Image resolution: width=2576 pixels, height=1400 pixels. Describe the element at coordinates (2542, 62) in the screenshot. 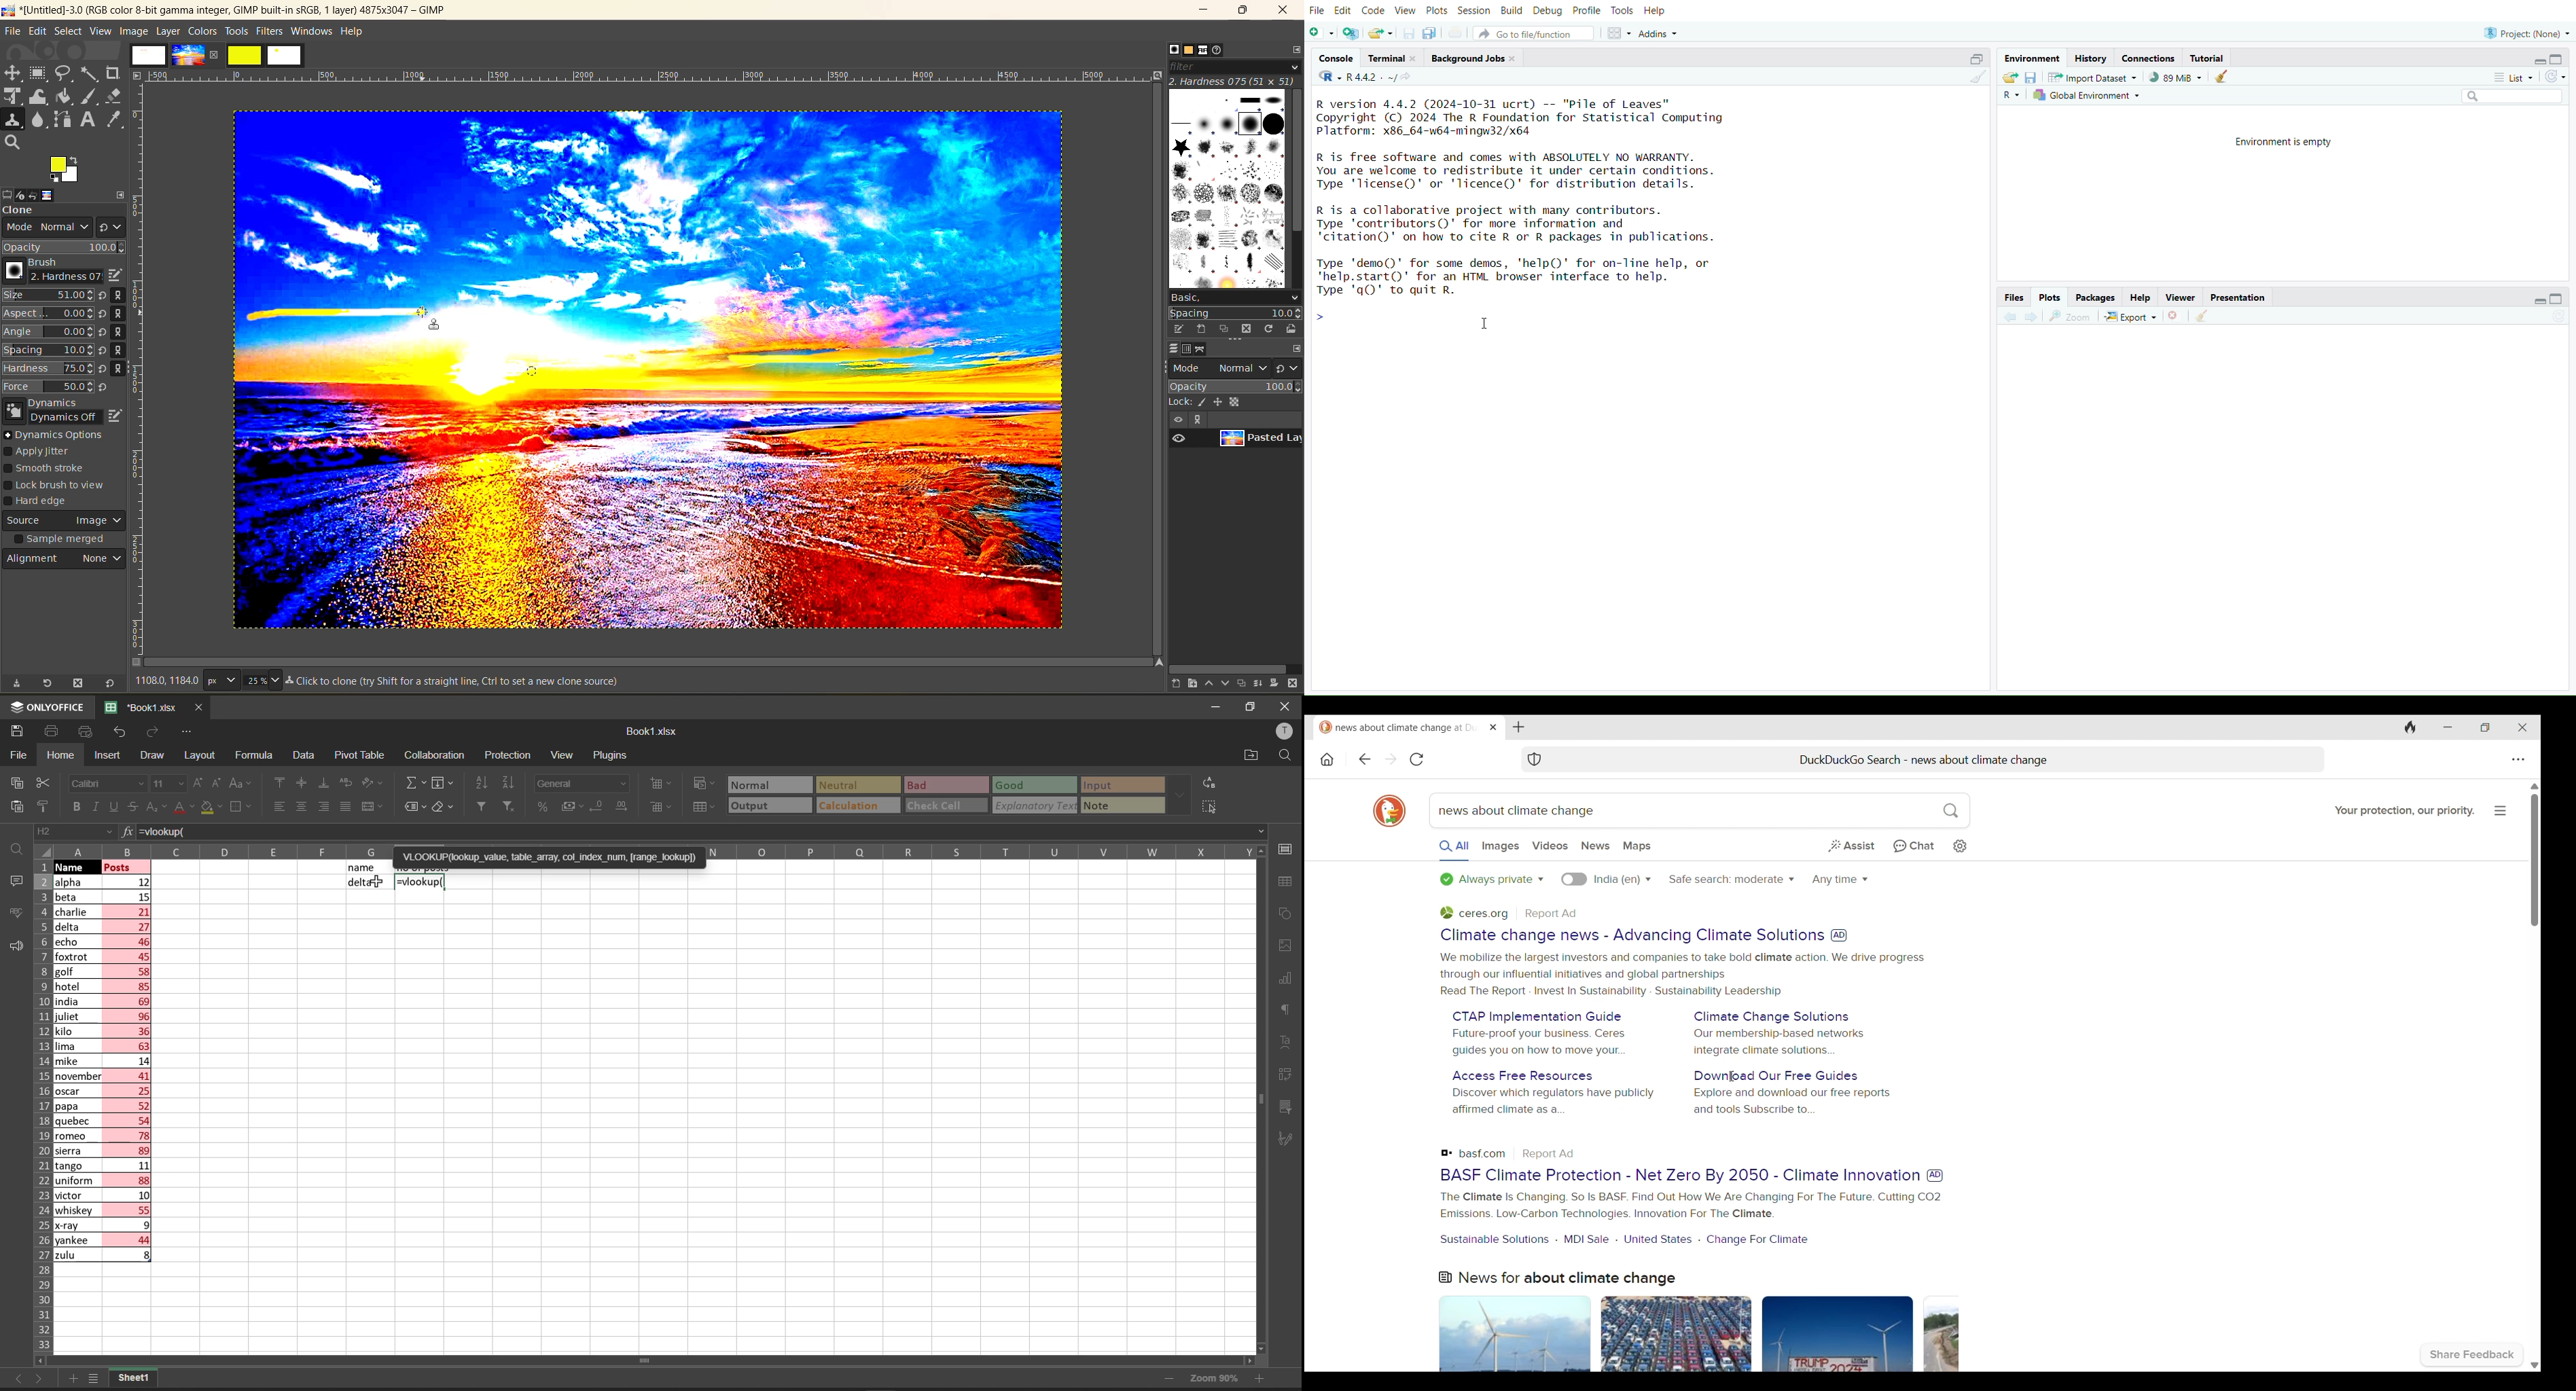

I see `Minimize` at that location.